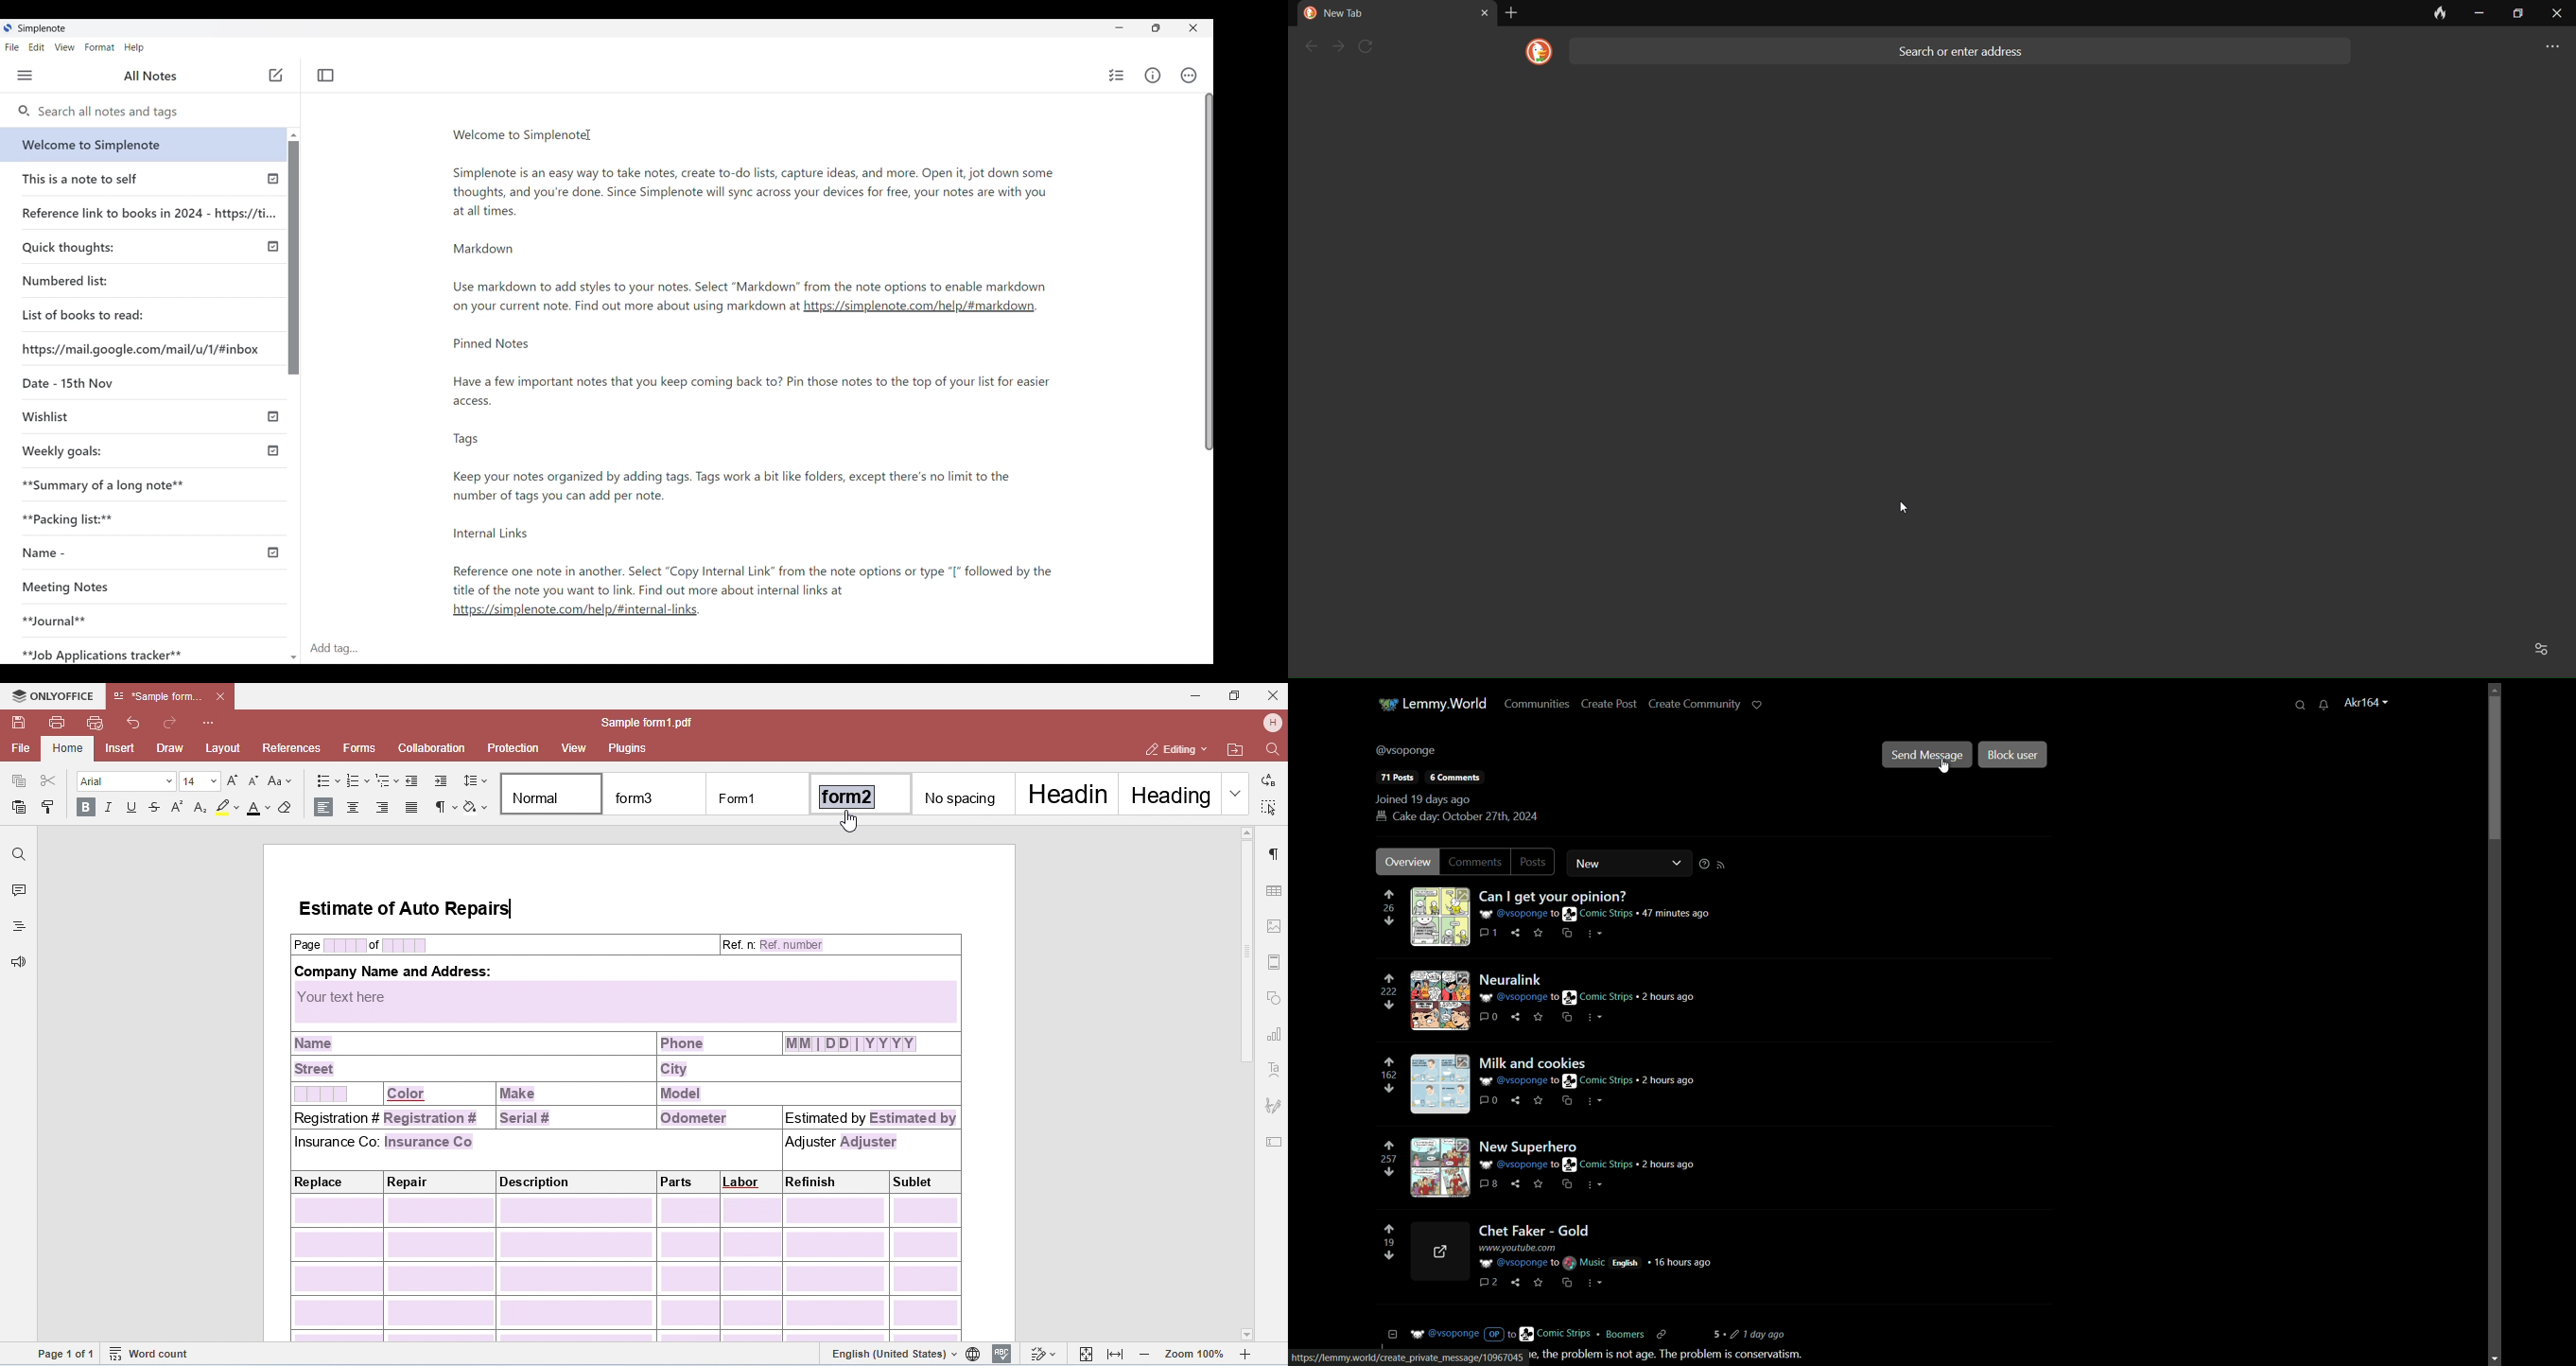 The image size is (2576, 1372). Describe the element at coordinates (1533, 1229) in the screenshot. I see `post-4` at that location.